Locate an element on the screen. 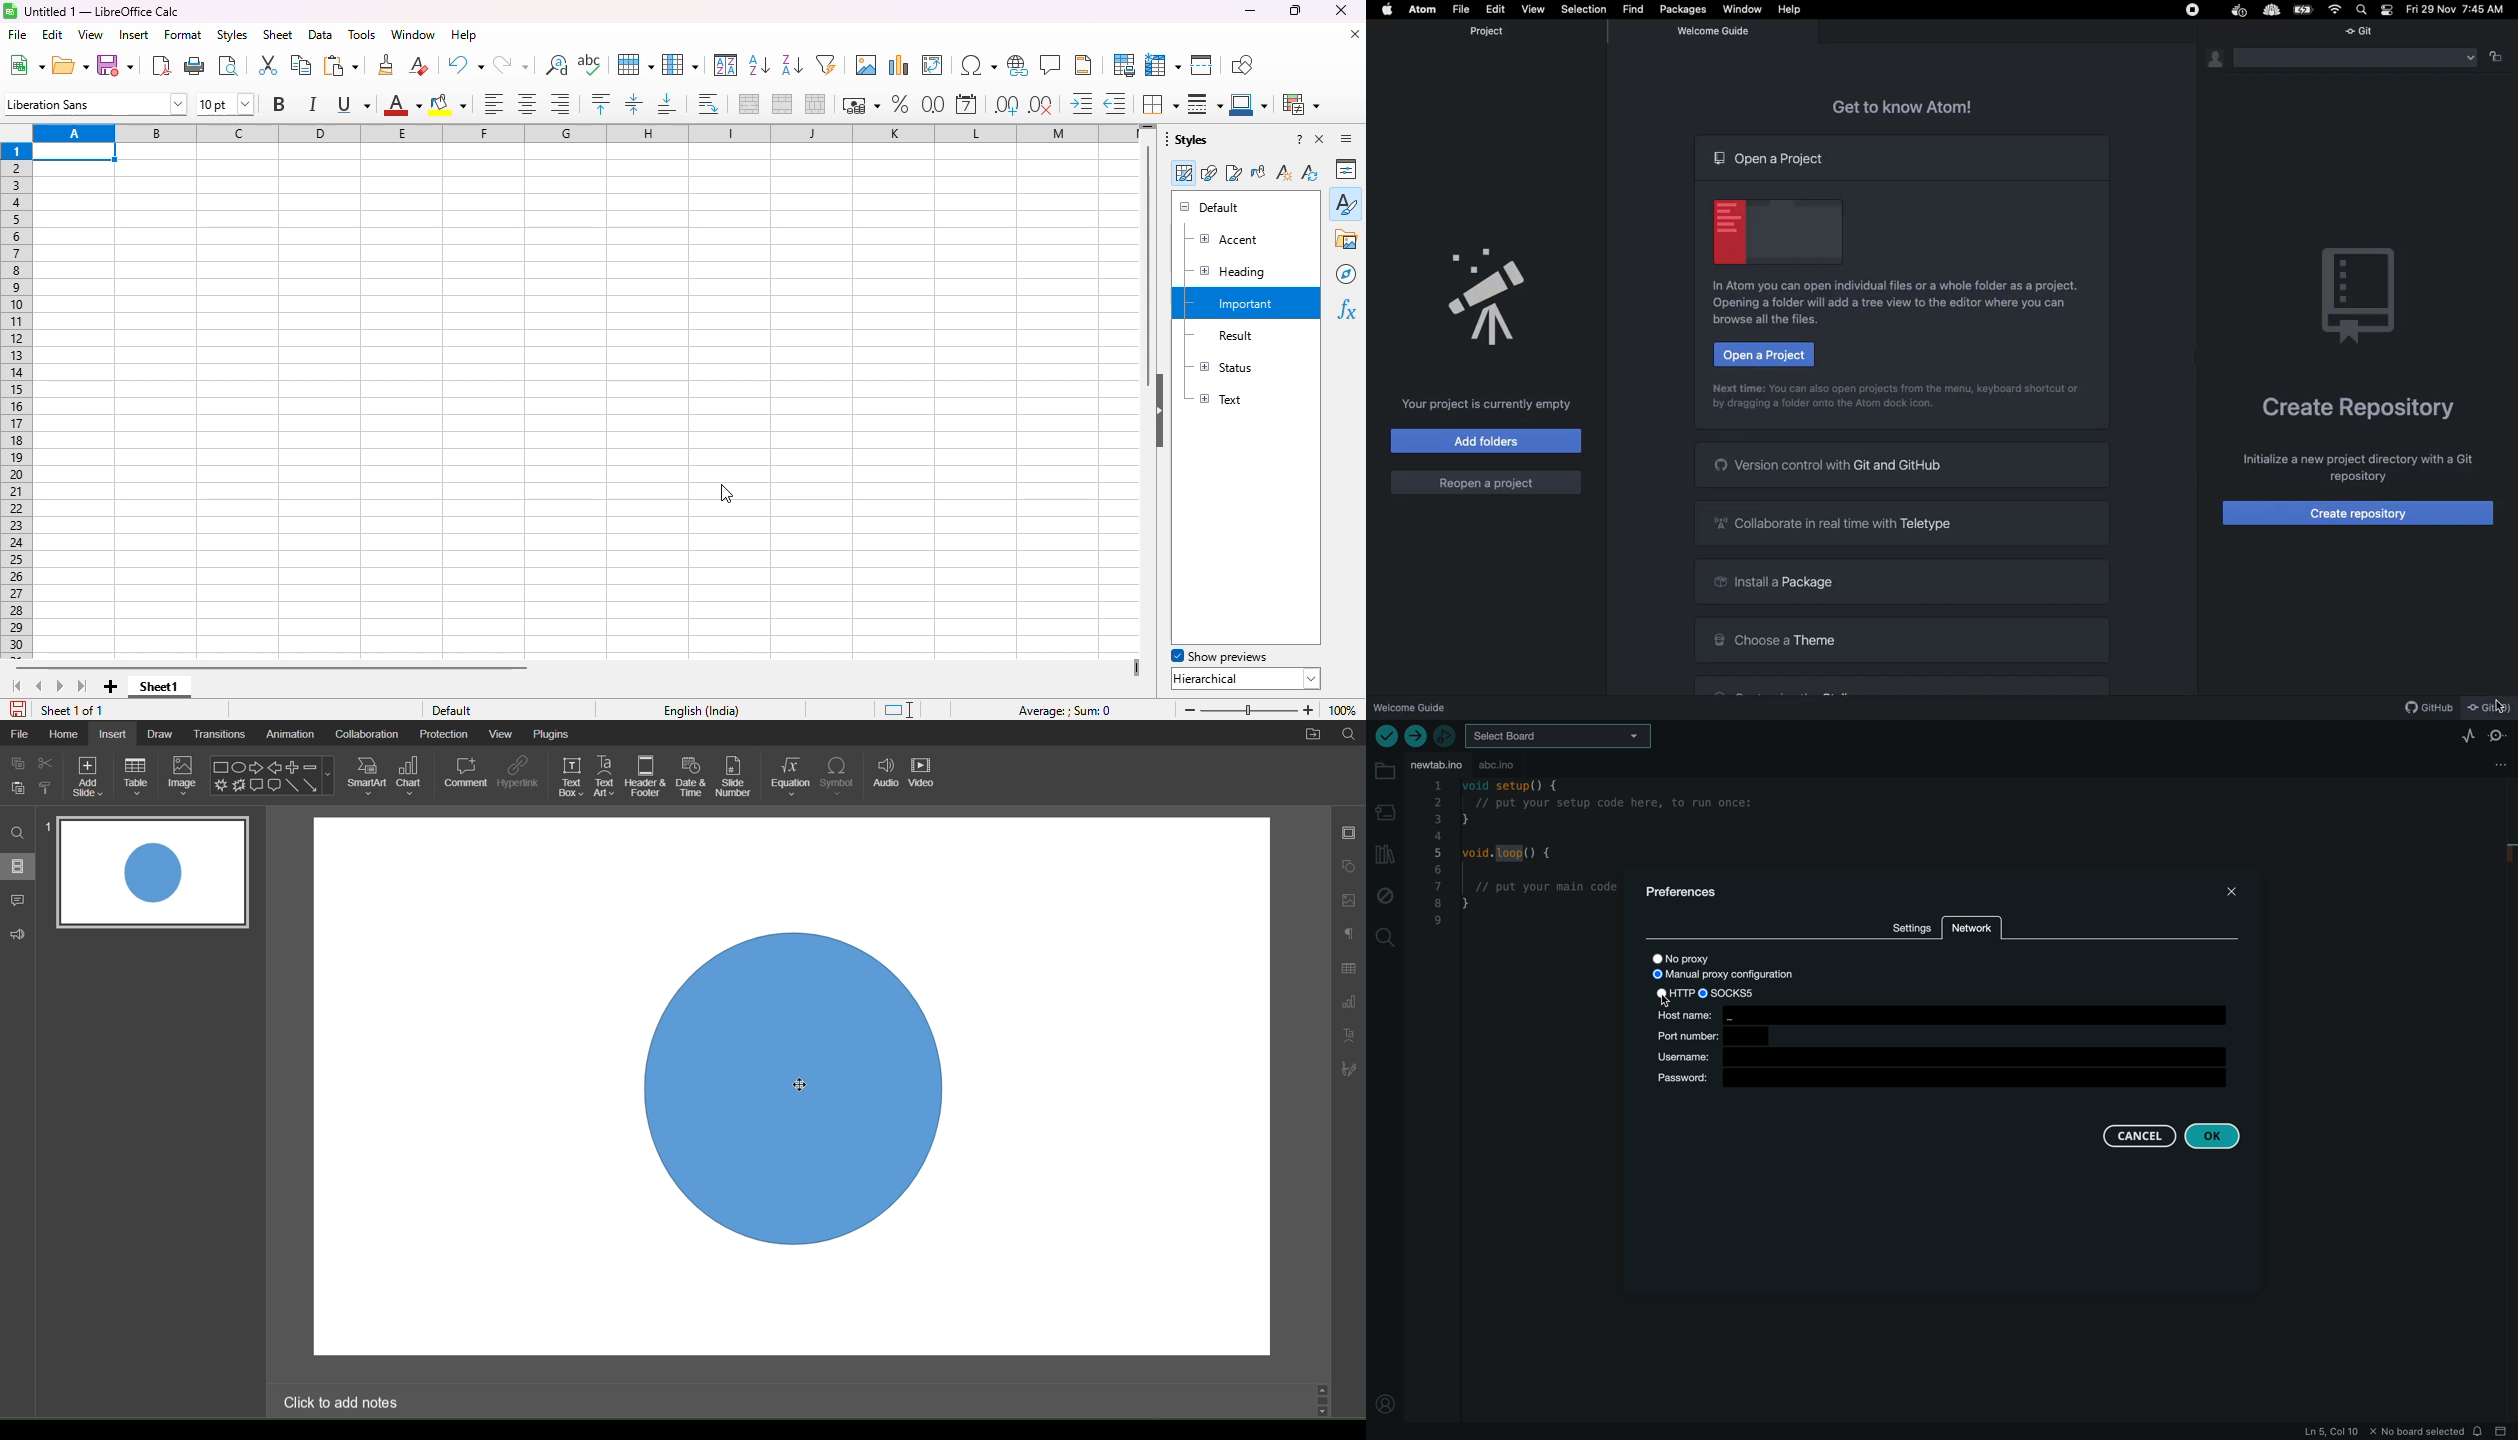 The width and height of the screenshot is (2520, 1456). gallery is located at coordinates (1347, 239).